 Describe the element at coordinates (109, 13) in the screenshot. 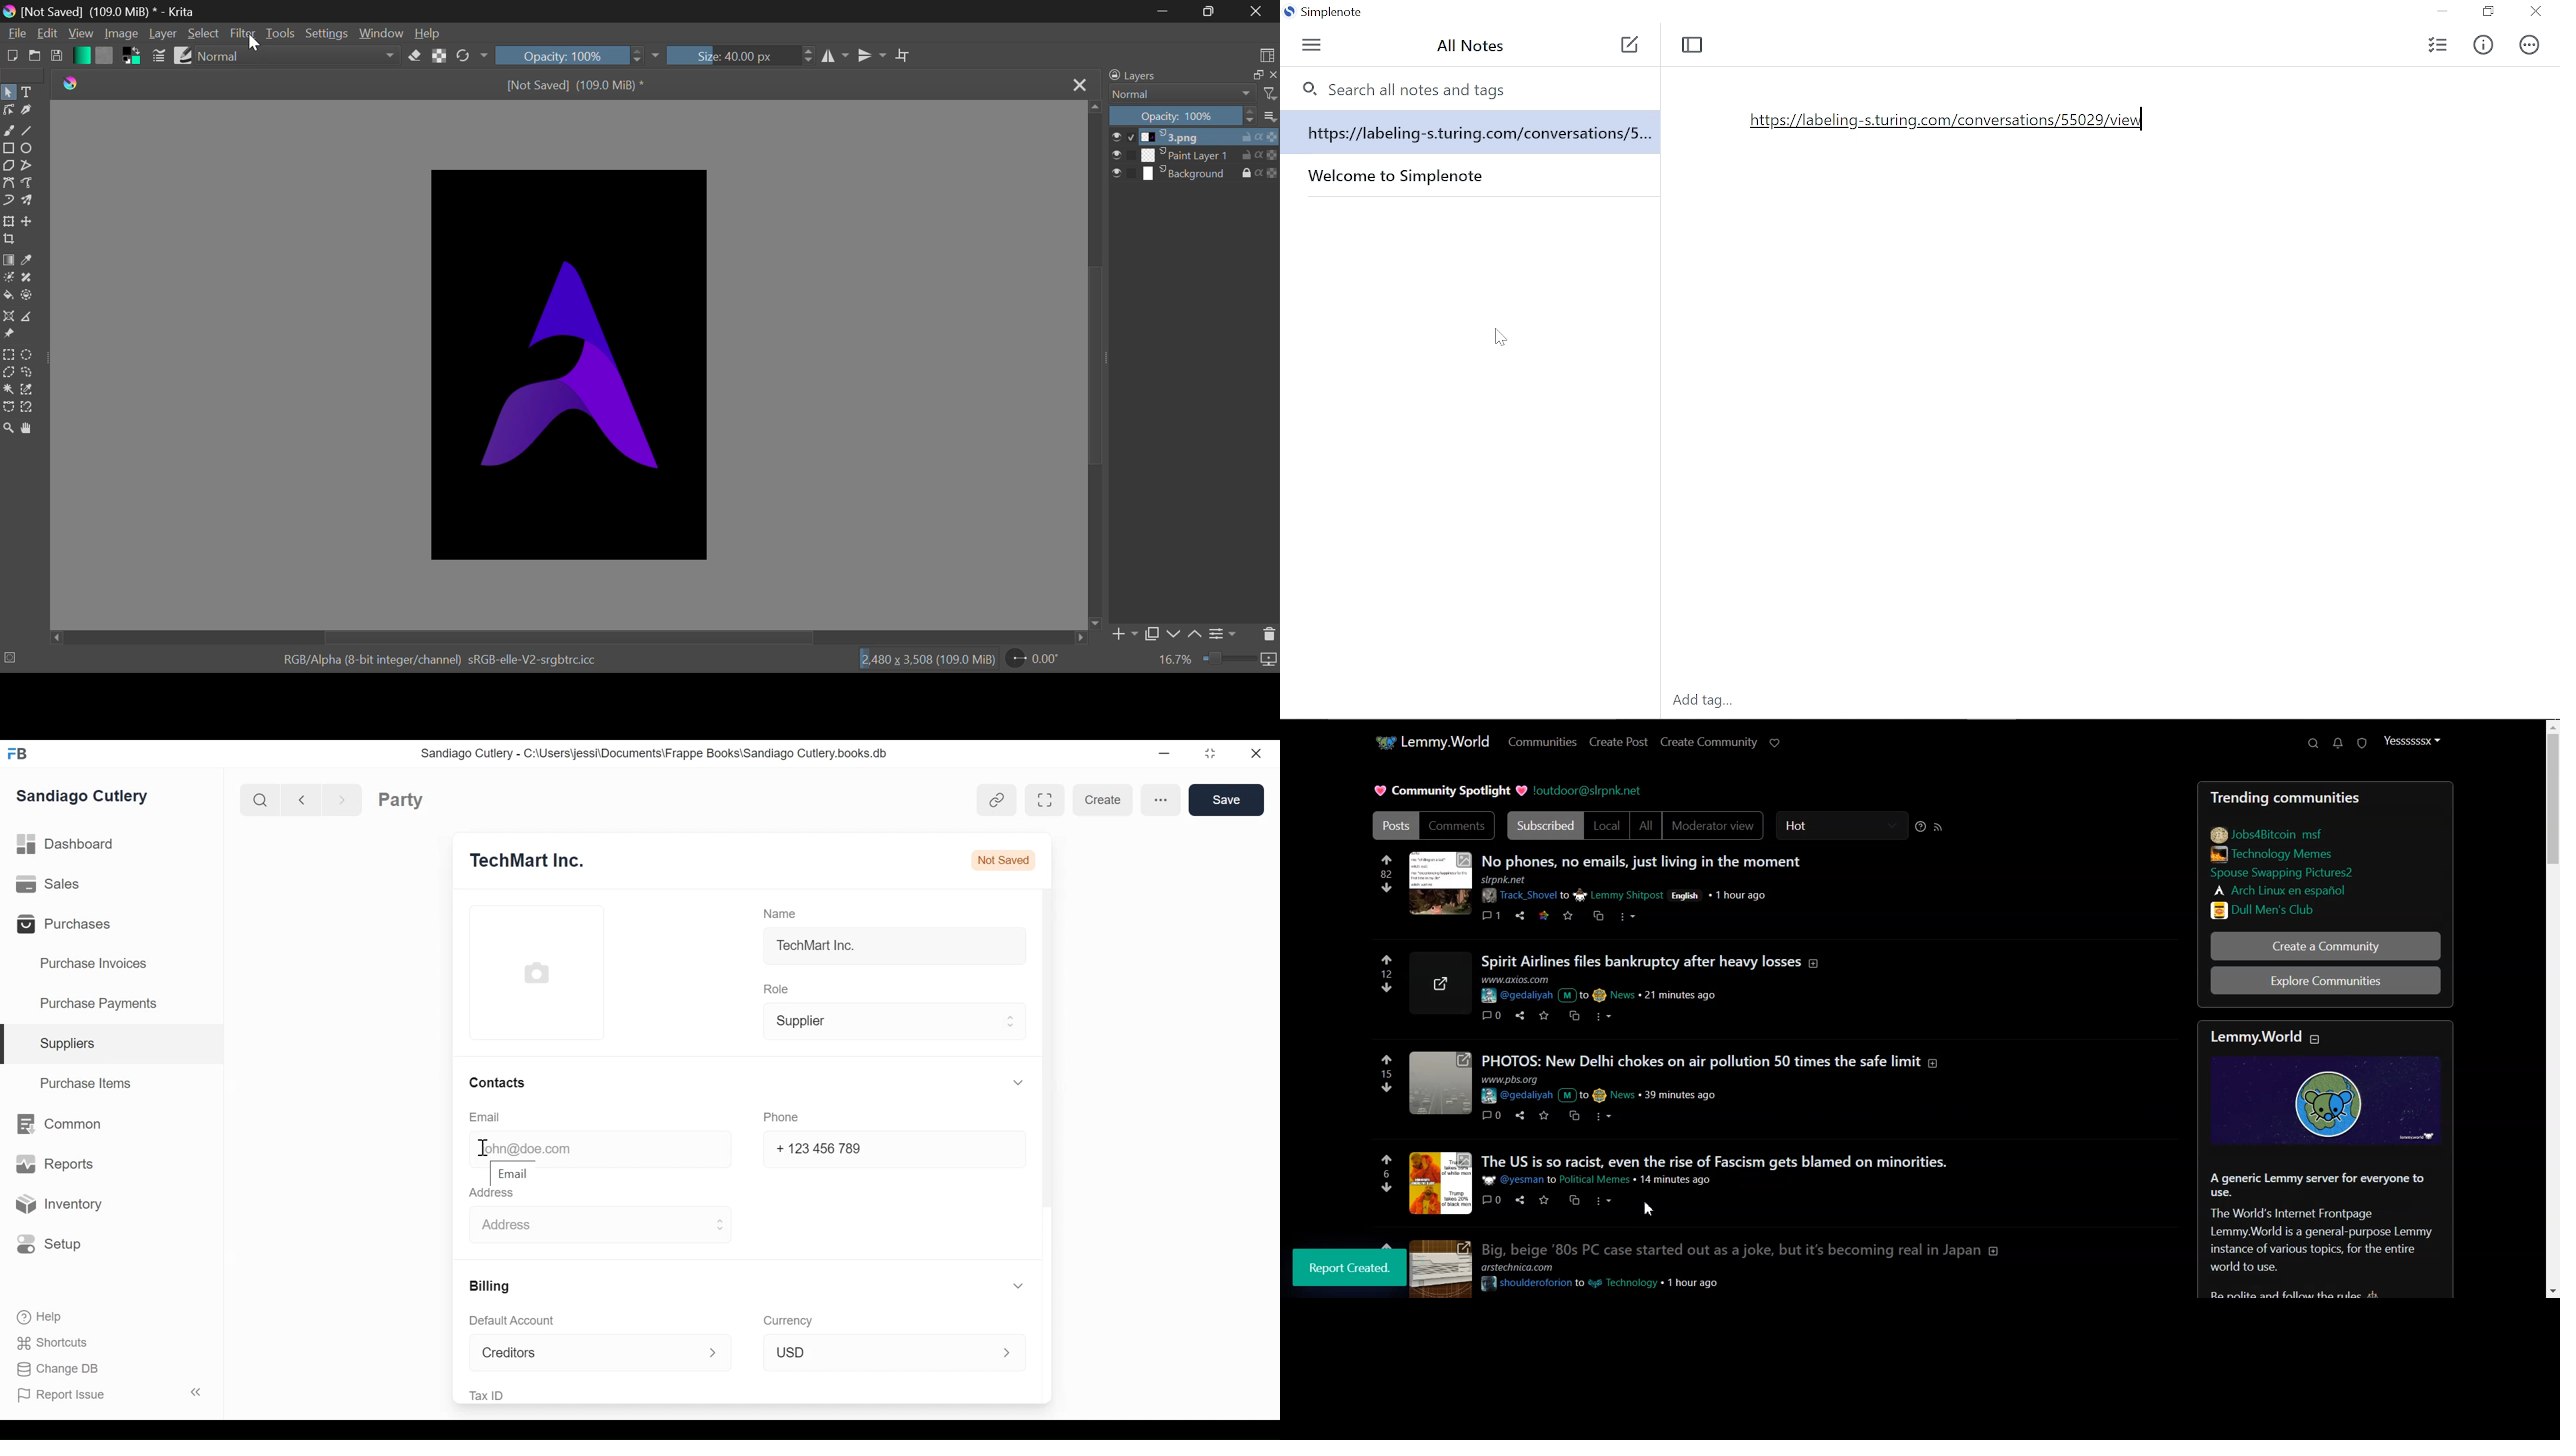

I see `[Not Saved] (109.0 MiB) * - Krita` at that location.